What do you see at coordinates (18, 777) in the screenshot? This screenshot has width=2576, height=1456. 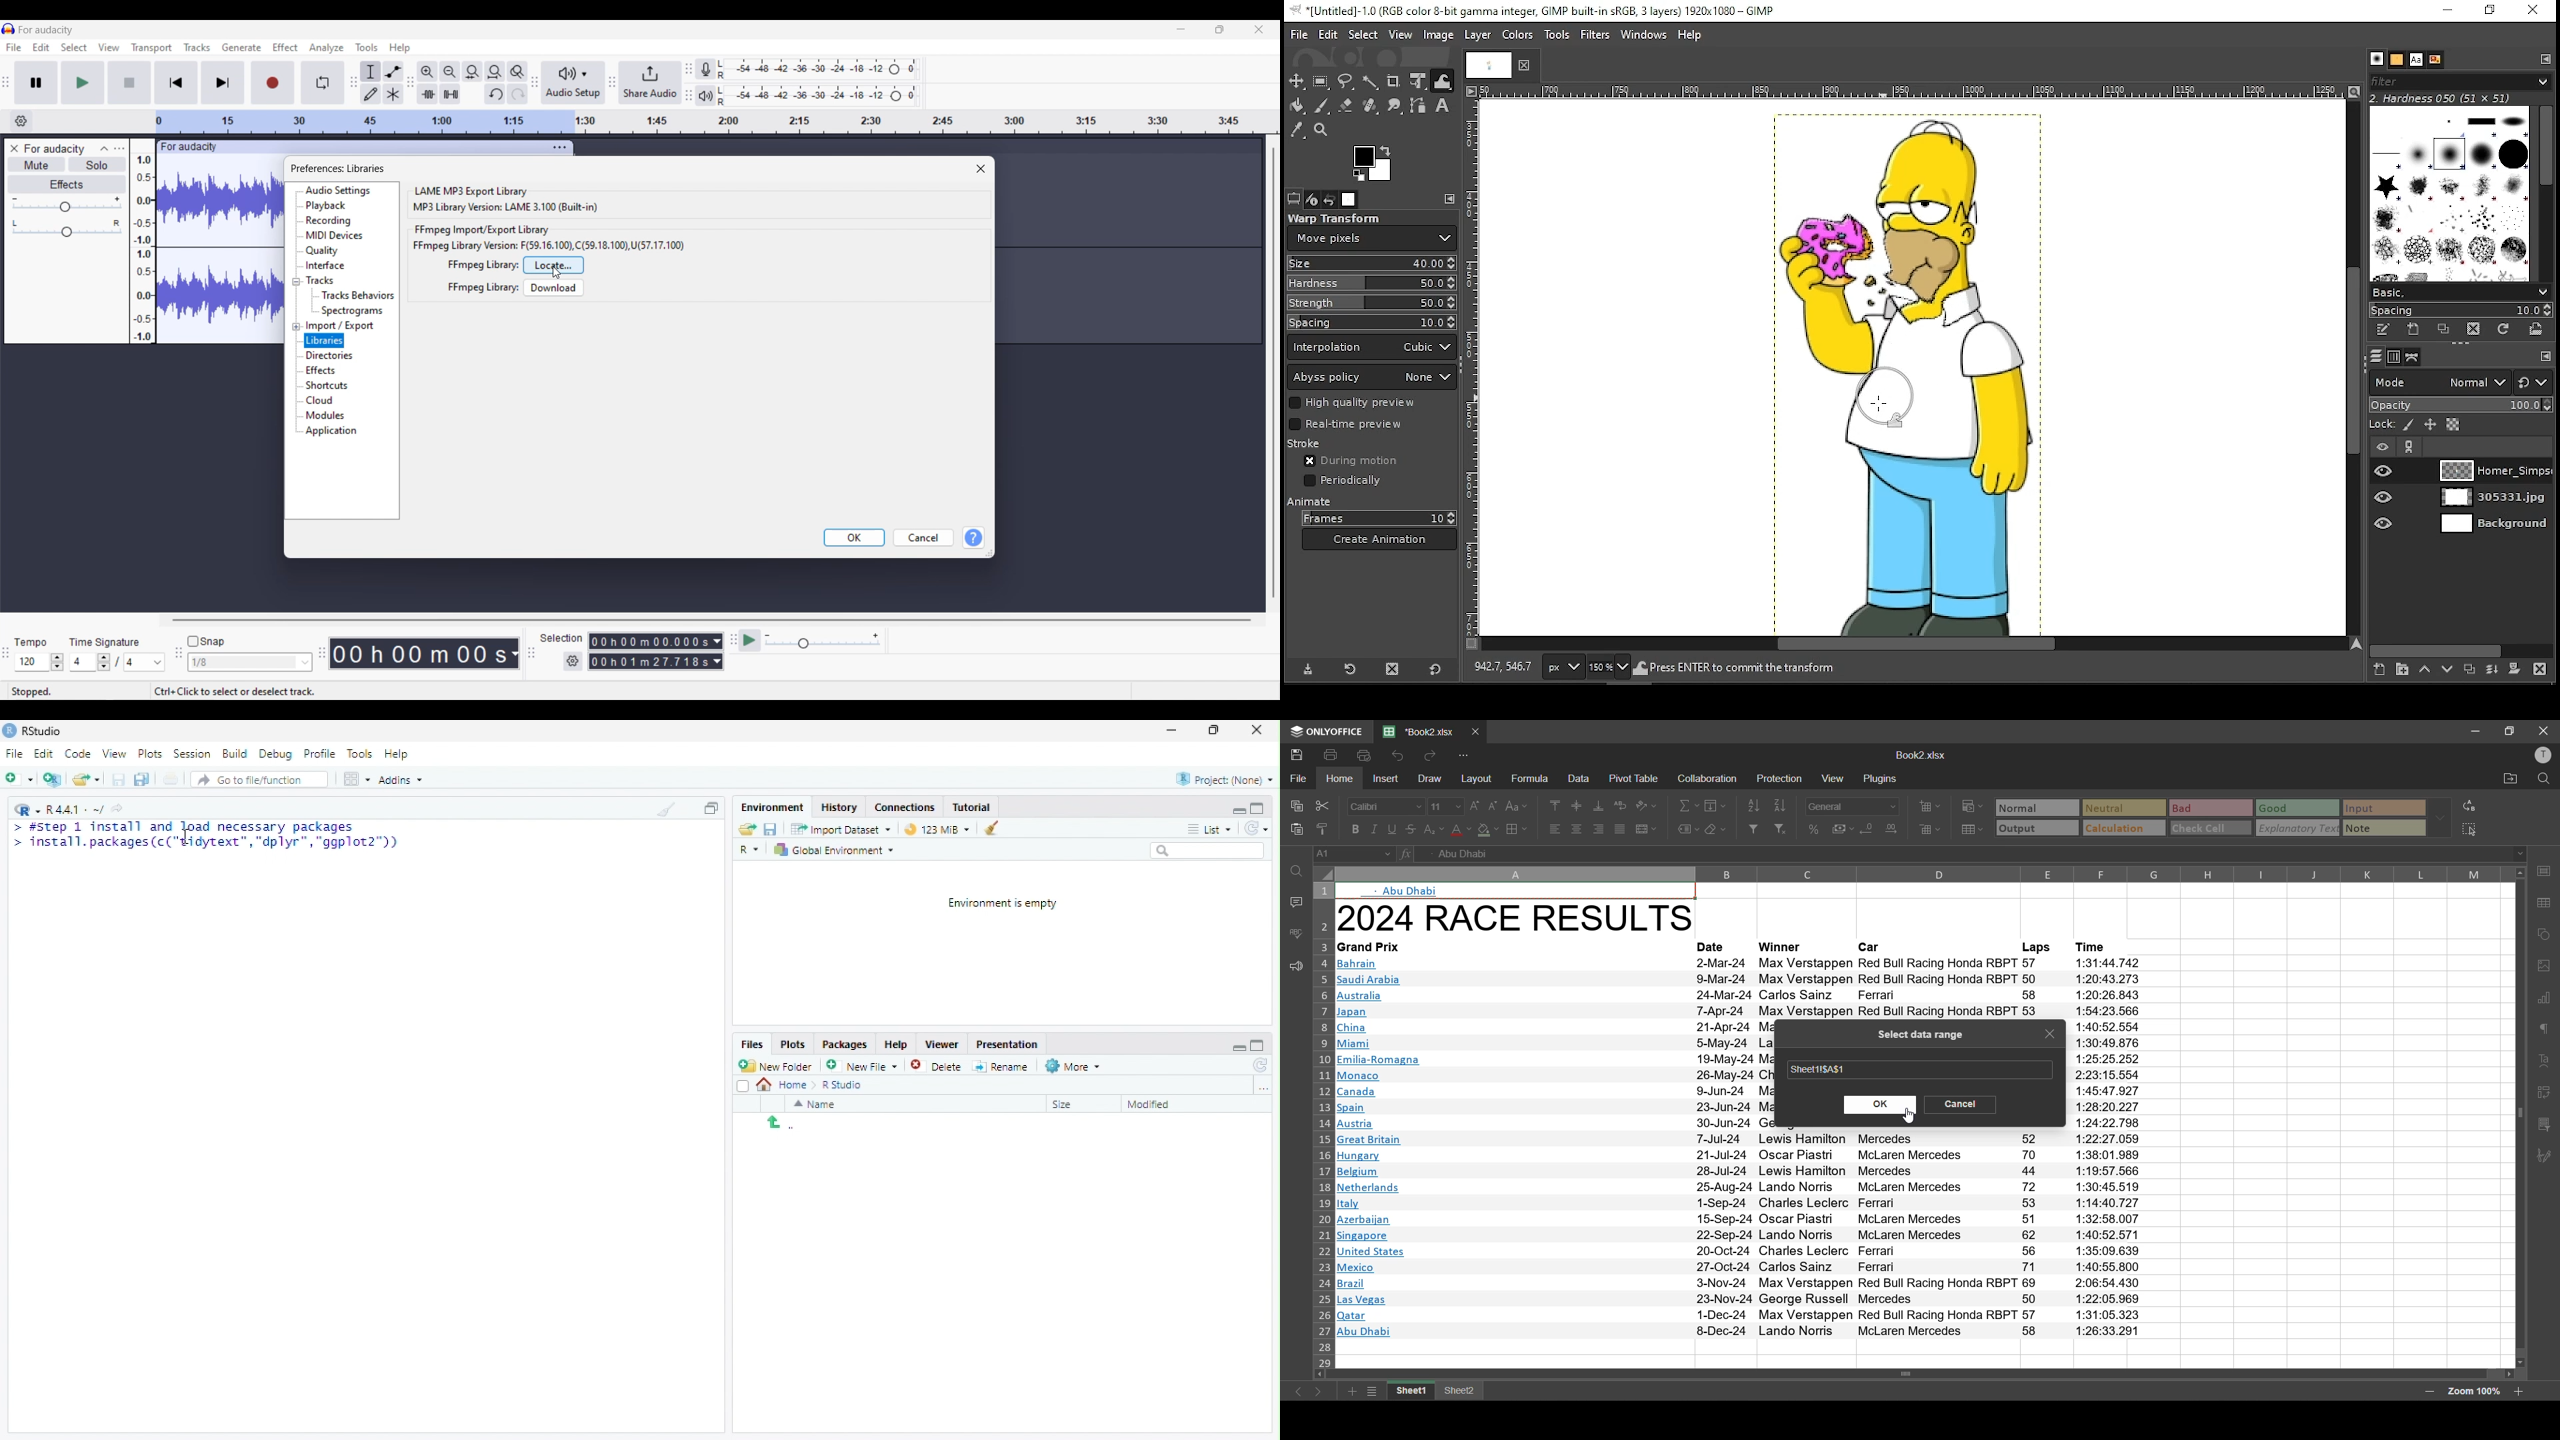 I see `Add new file` at bounding box center [18, 777].